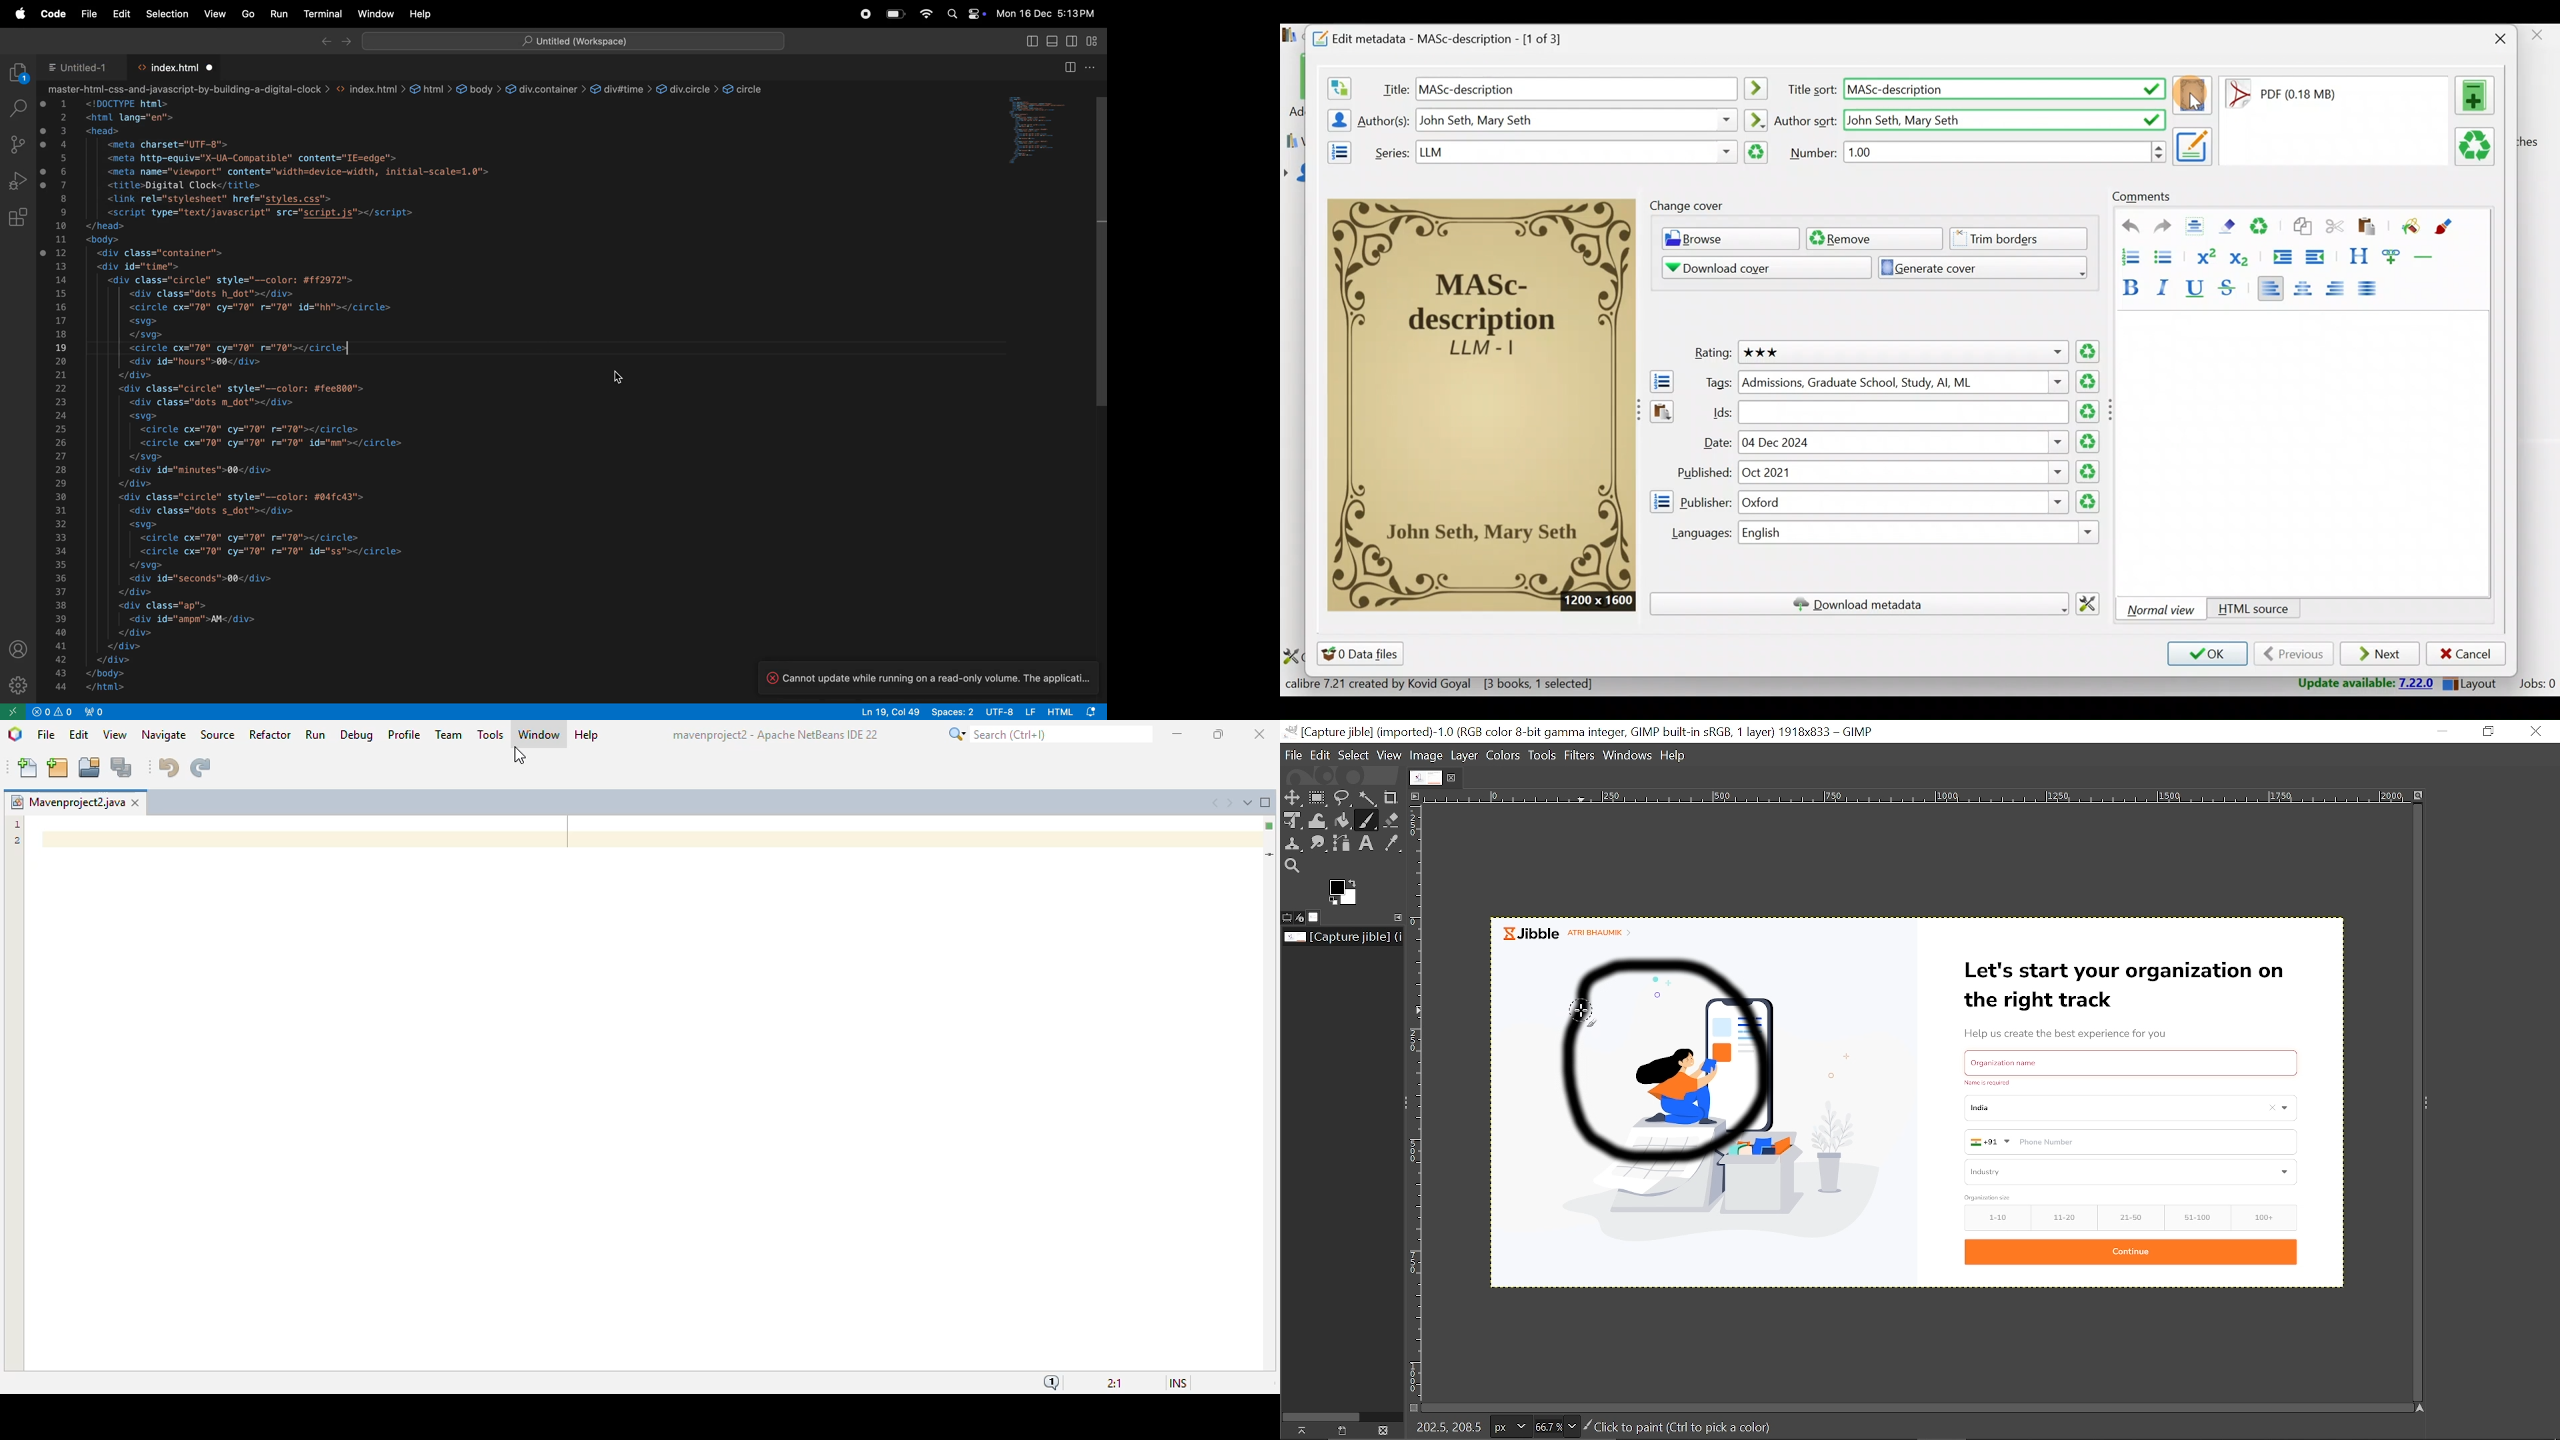 This screenshot has width=2576, height=1456. I want to click on Pixel, so click(1512, 1428).